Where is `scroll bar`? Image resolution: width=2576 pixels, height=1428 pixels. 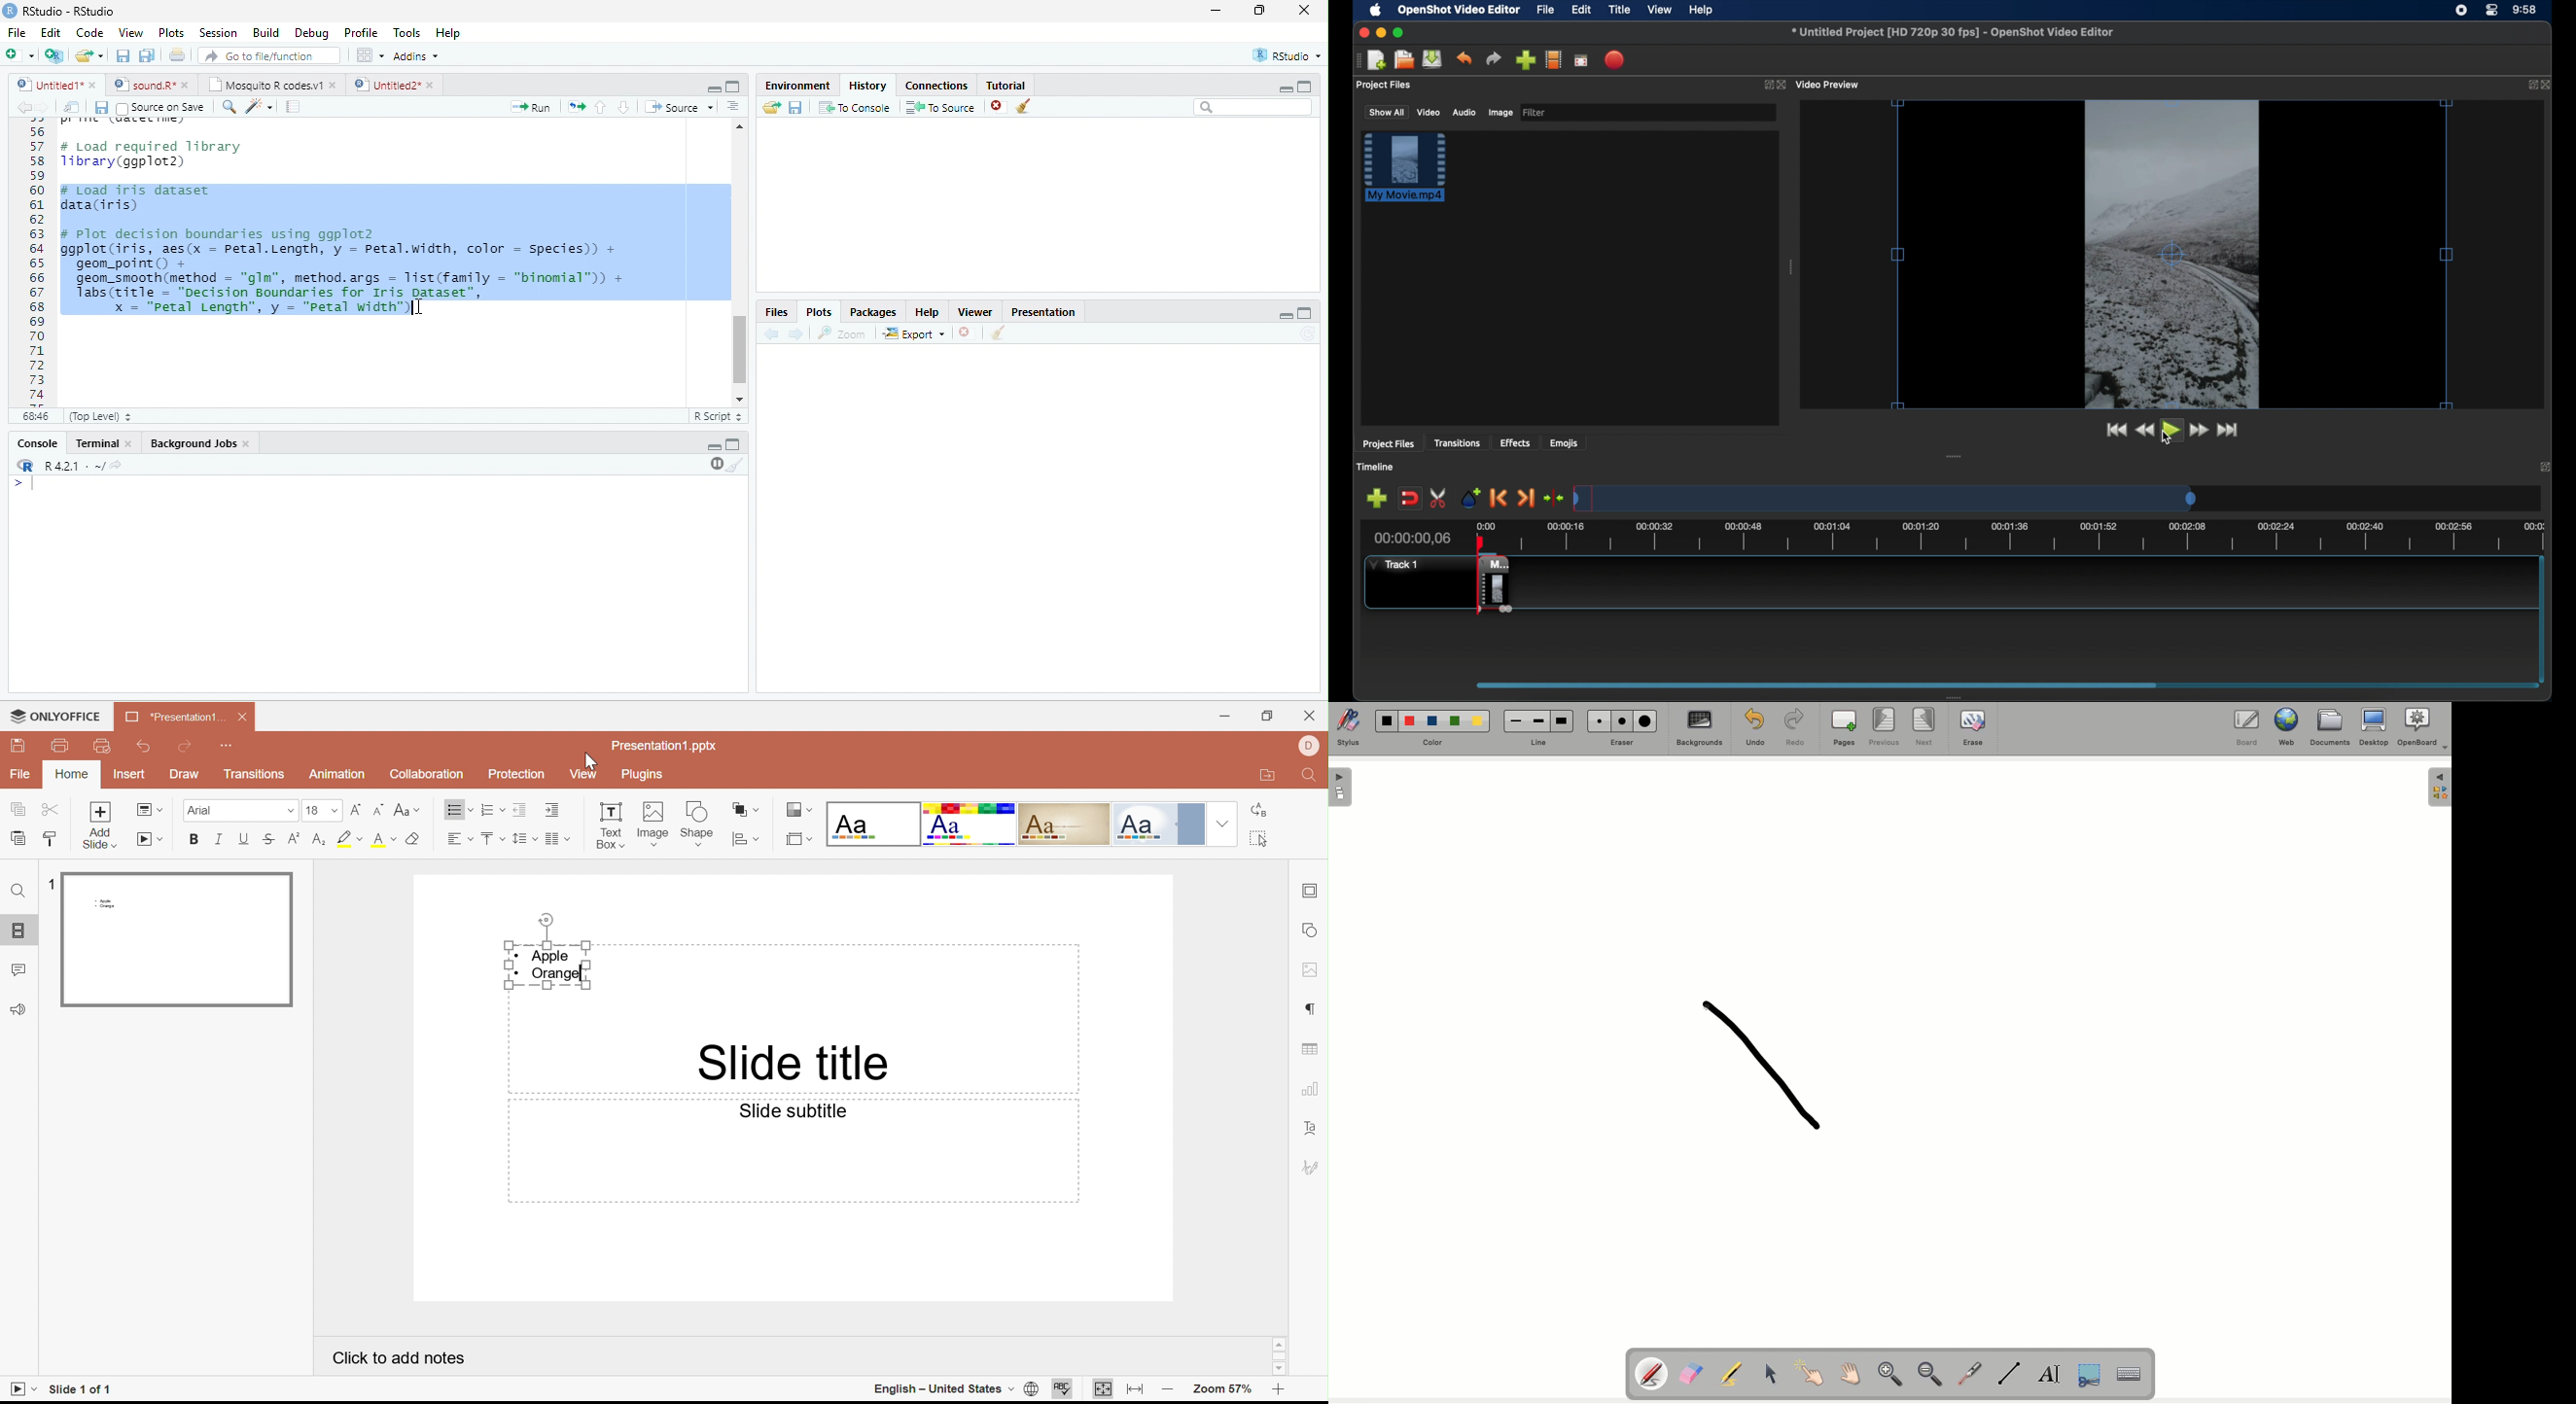
scroll bar is located at coordinates (740, 350).